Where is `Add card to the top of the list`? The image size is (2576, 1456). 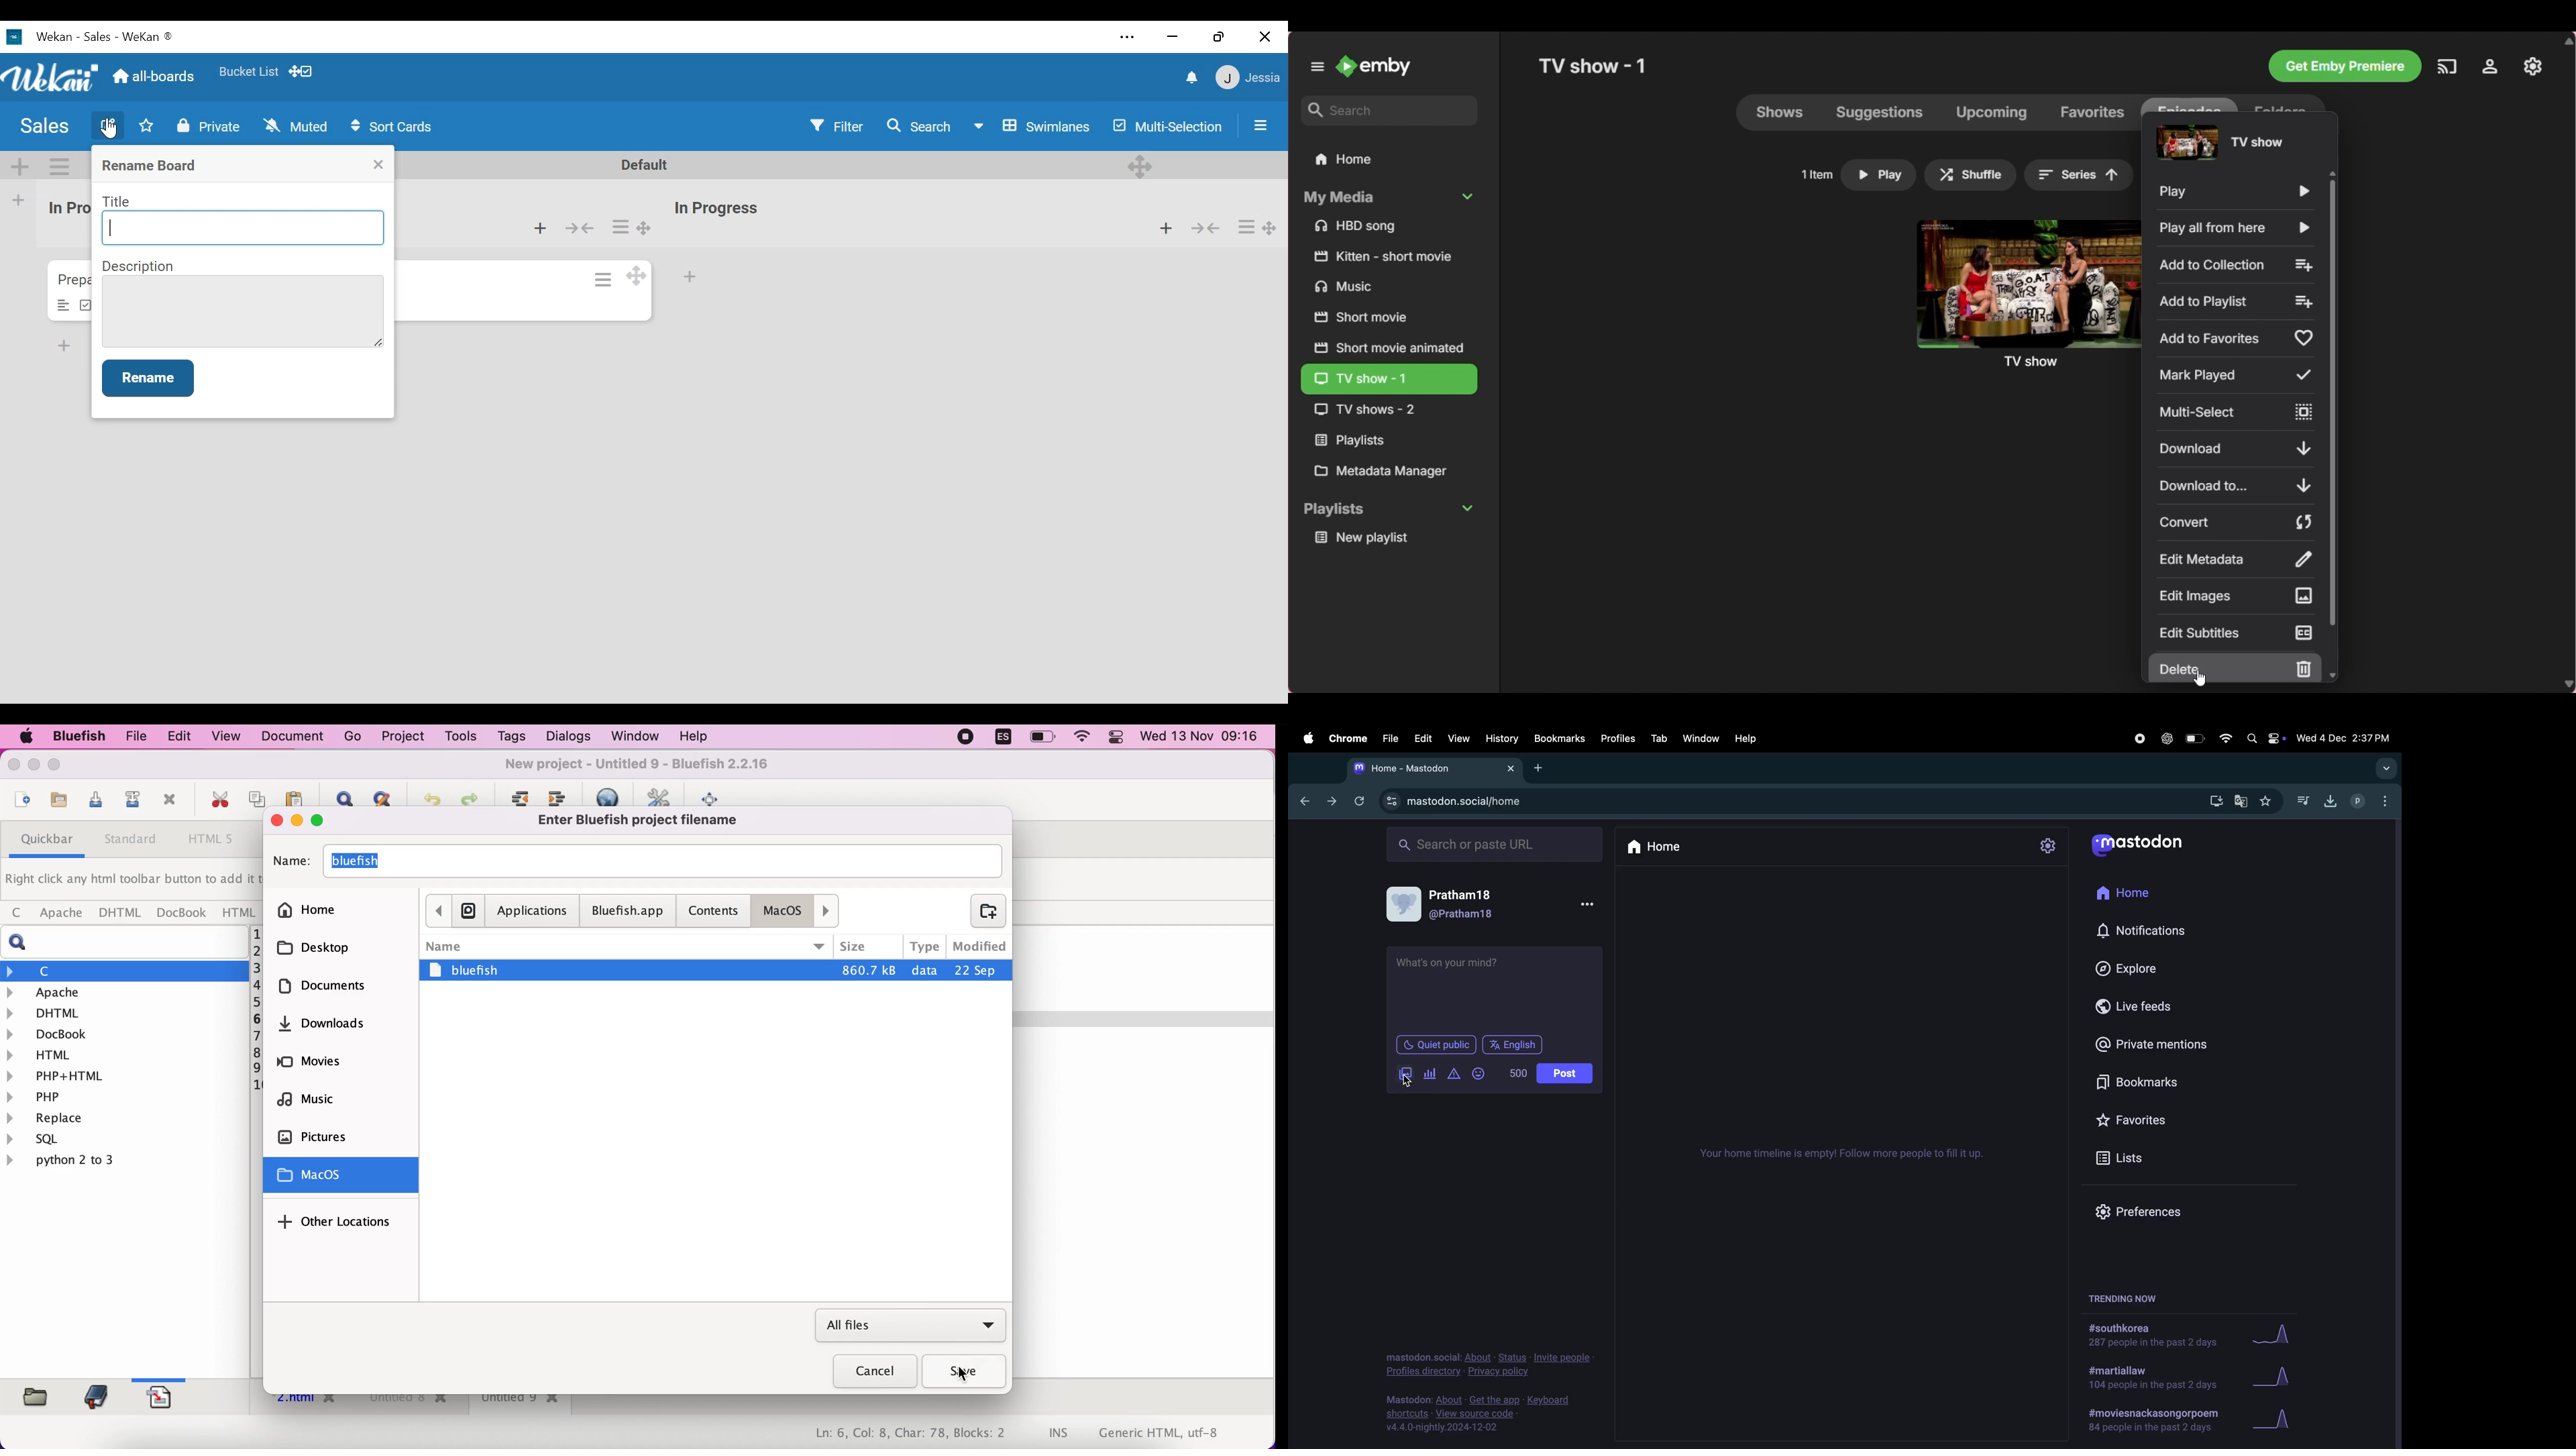 Add card to the top of the list is located at coordinates (1165, 226).